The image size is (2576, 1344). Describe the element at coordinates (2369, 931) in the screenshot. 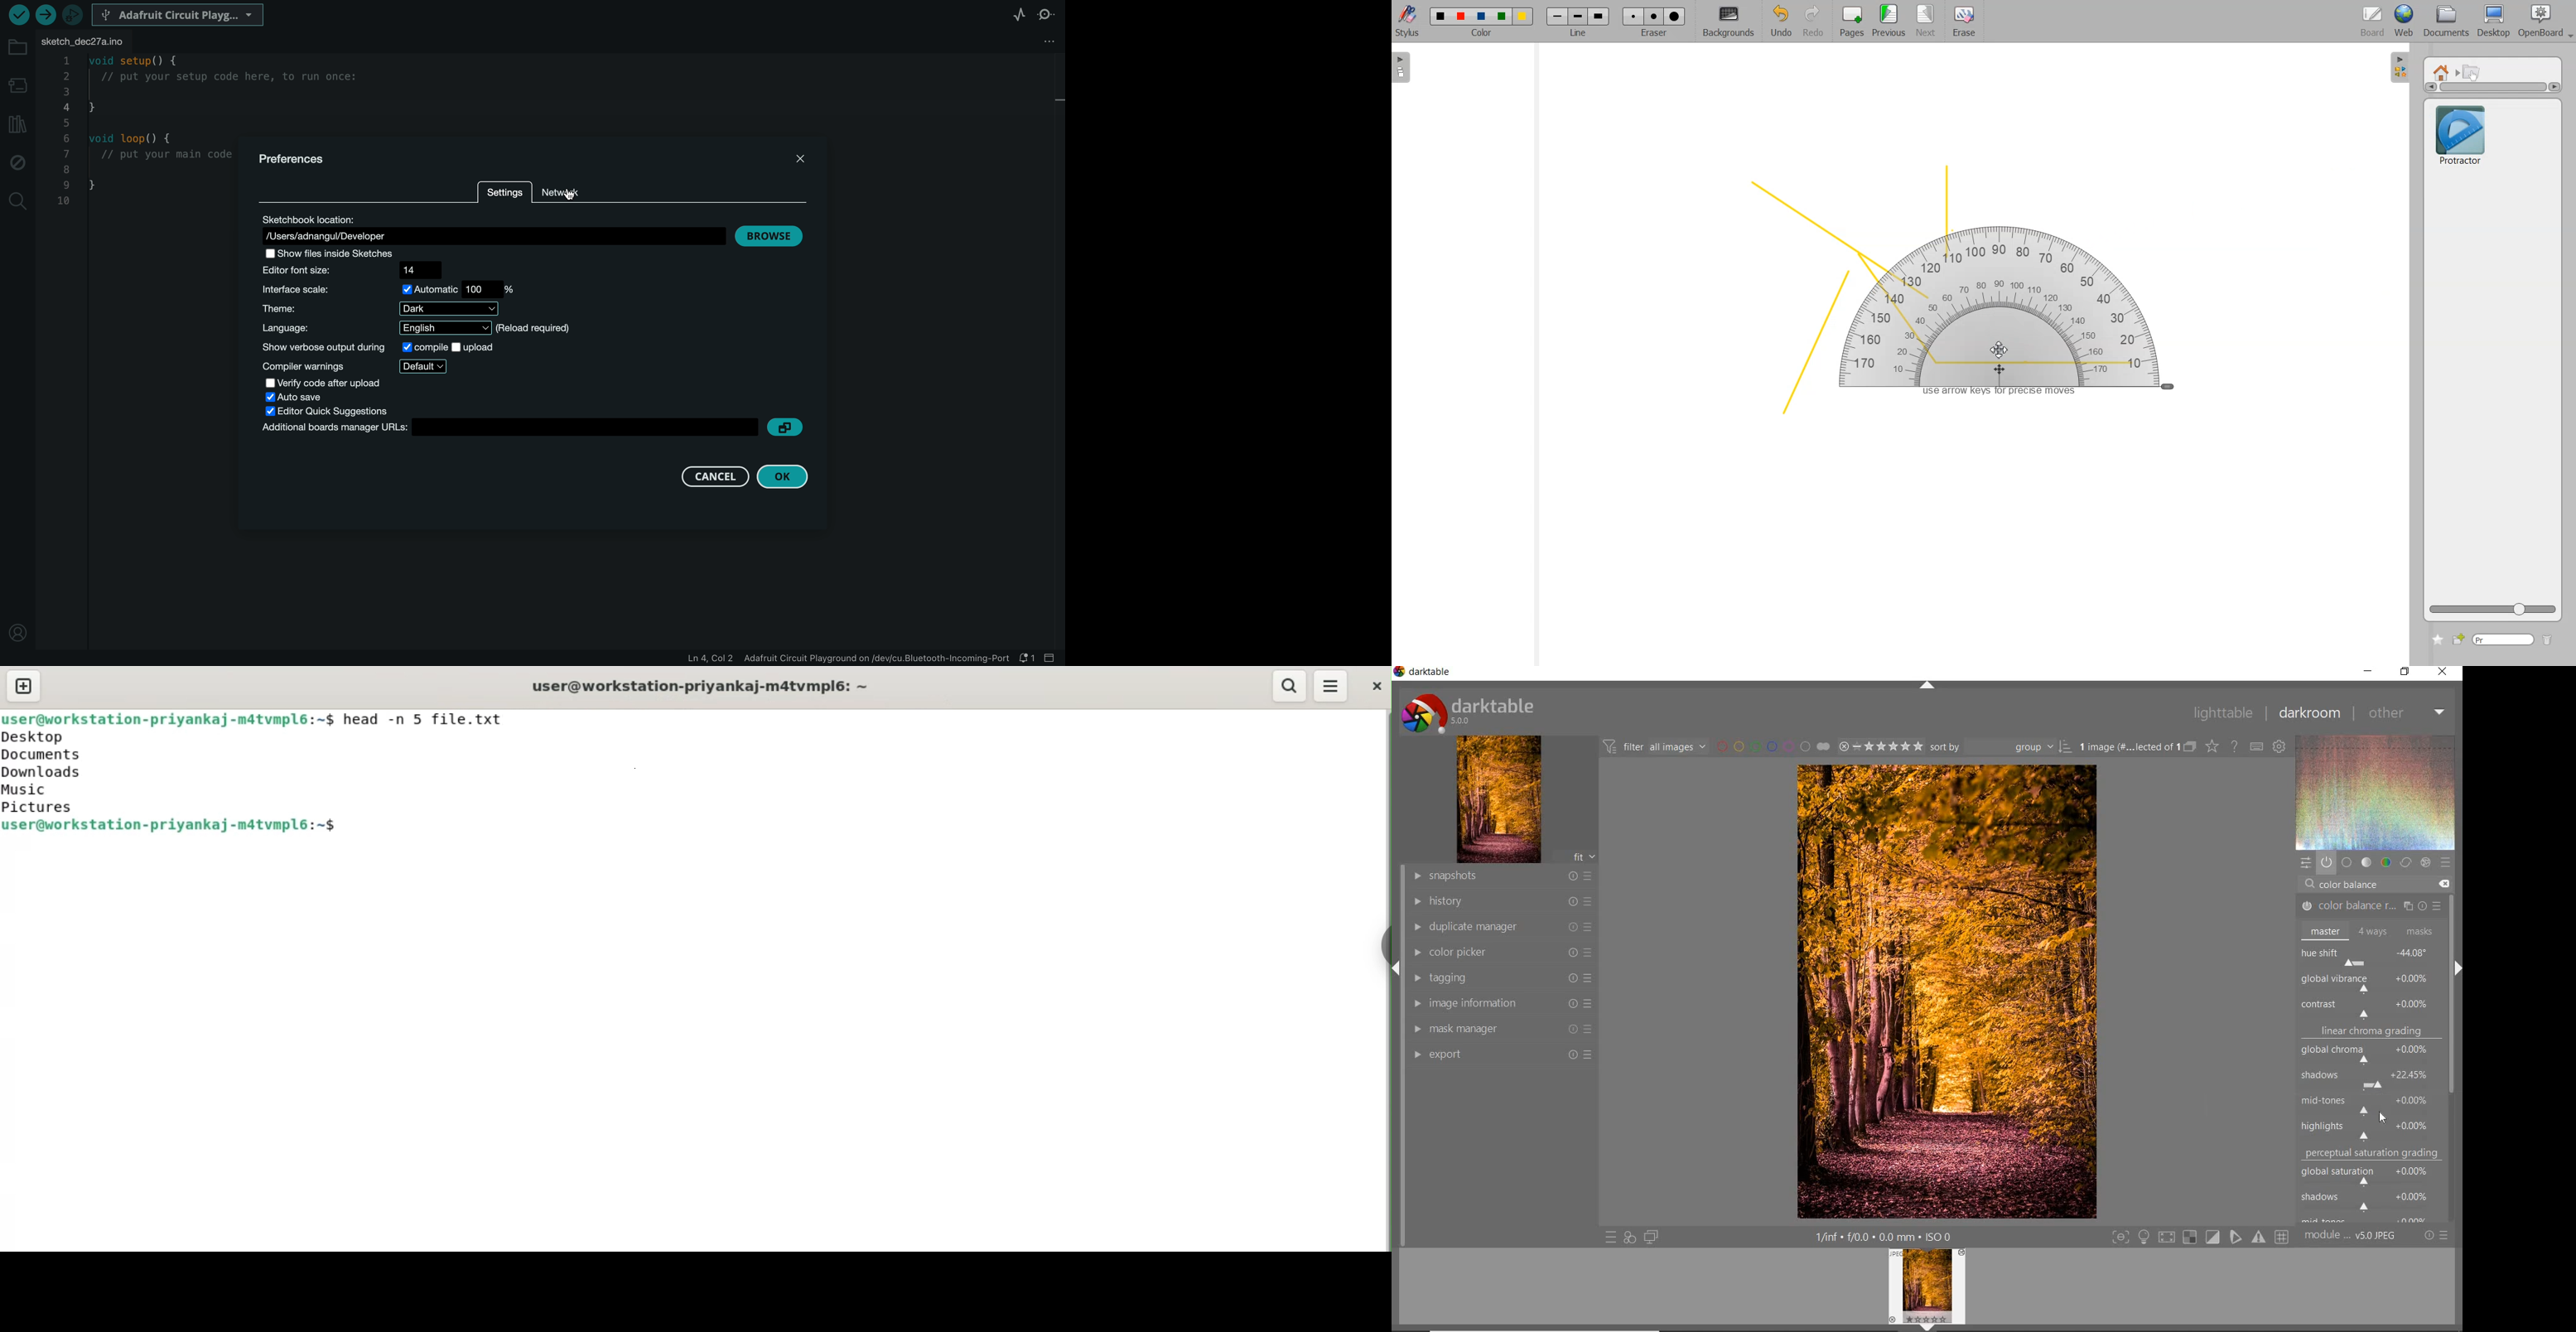

I see `master` at that location.